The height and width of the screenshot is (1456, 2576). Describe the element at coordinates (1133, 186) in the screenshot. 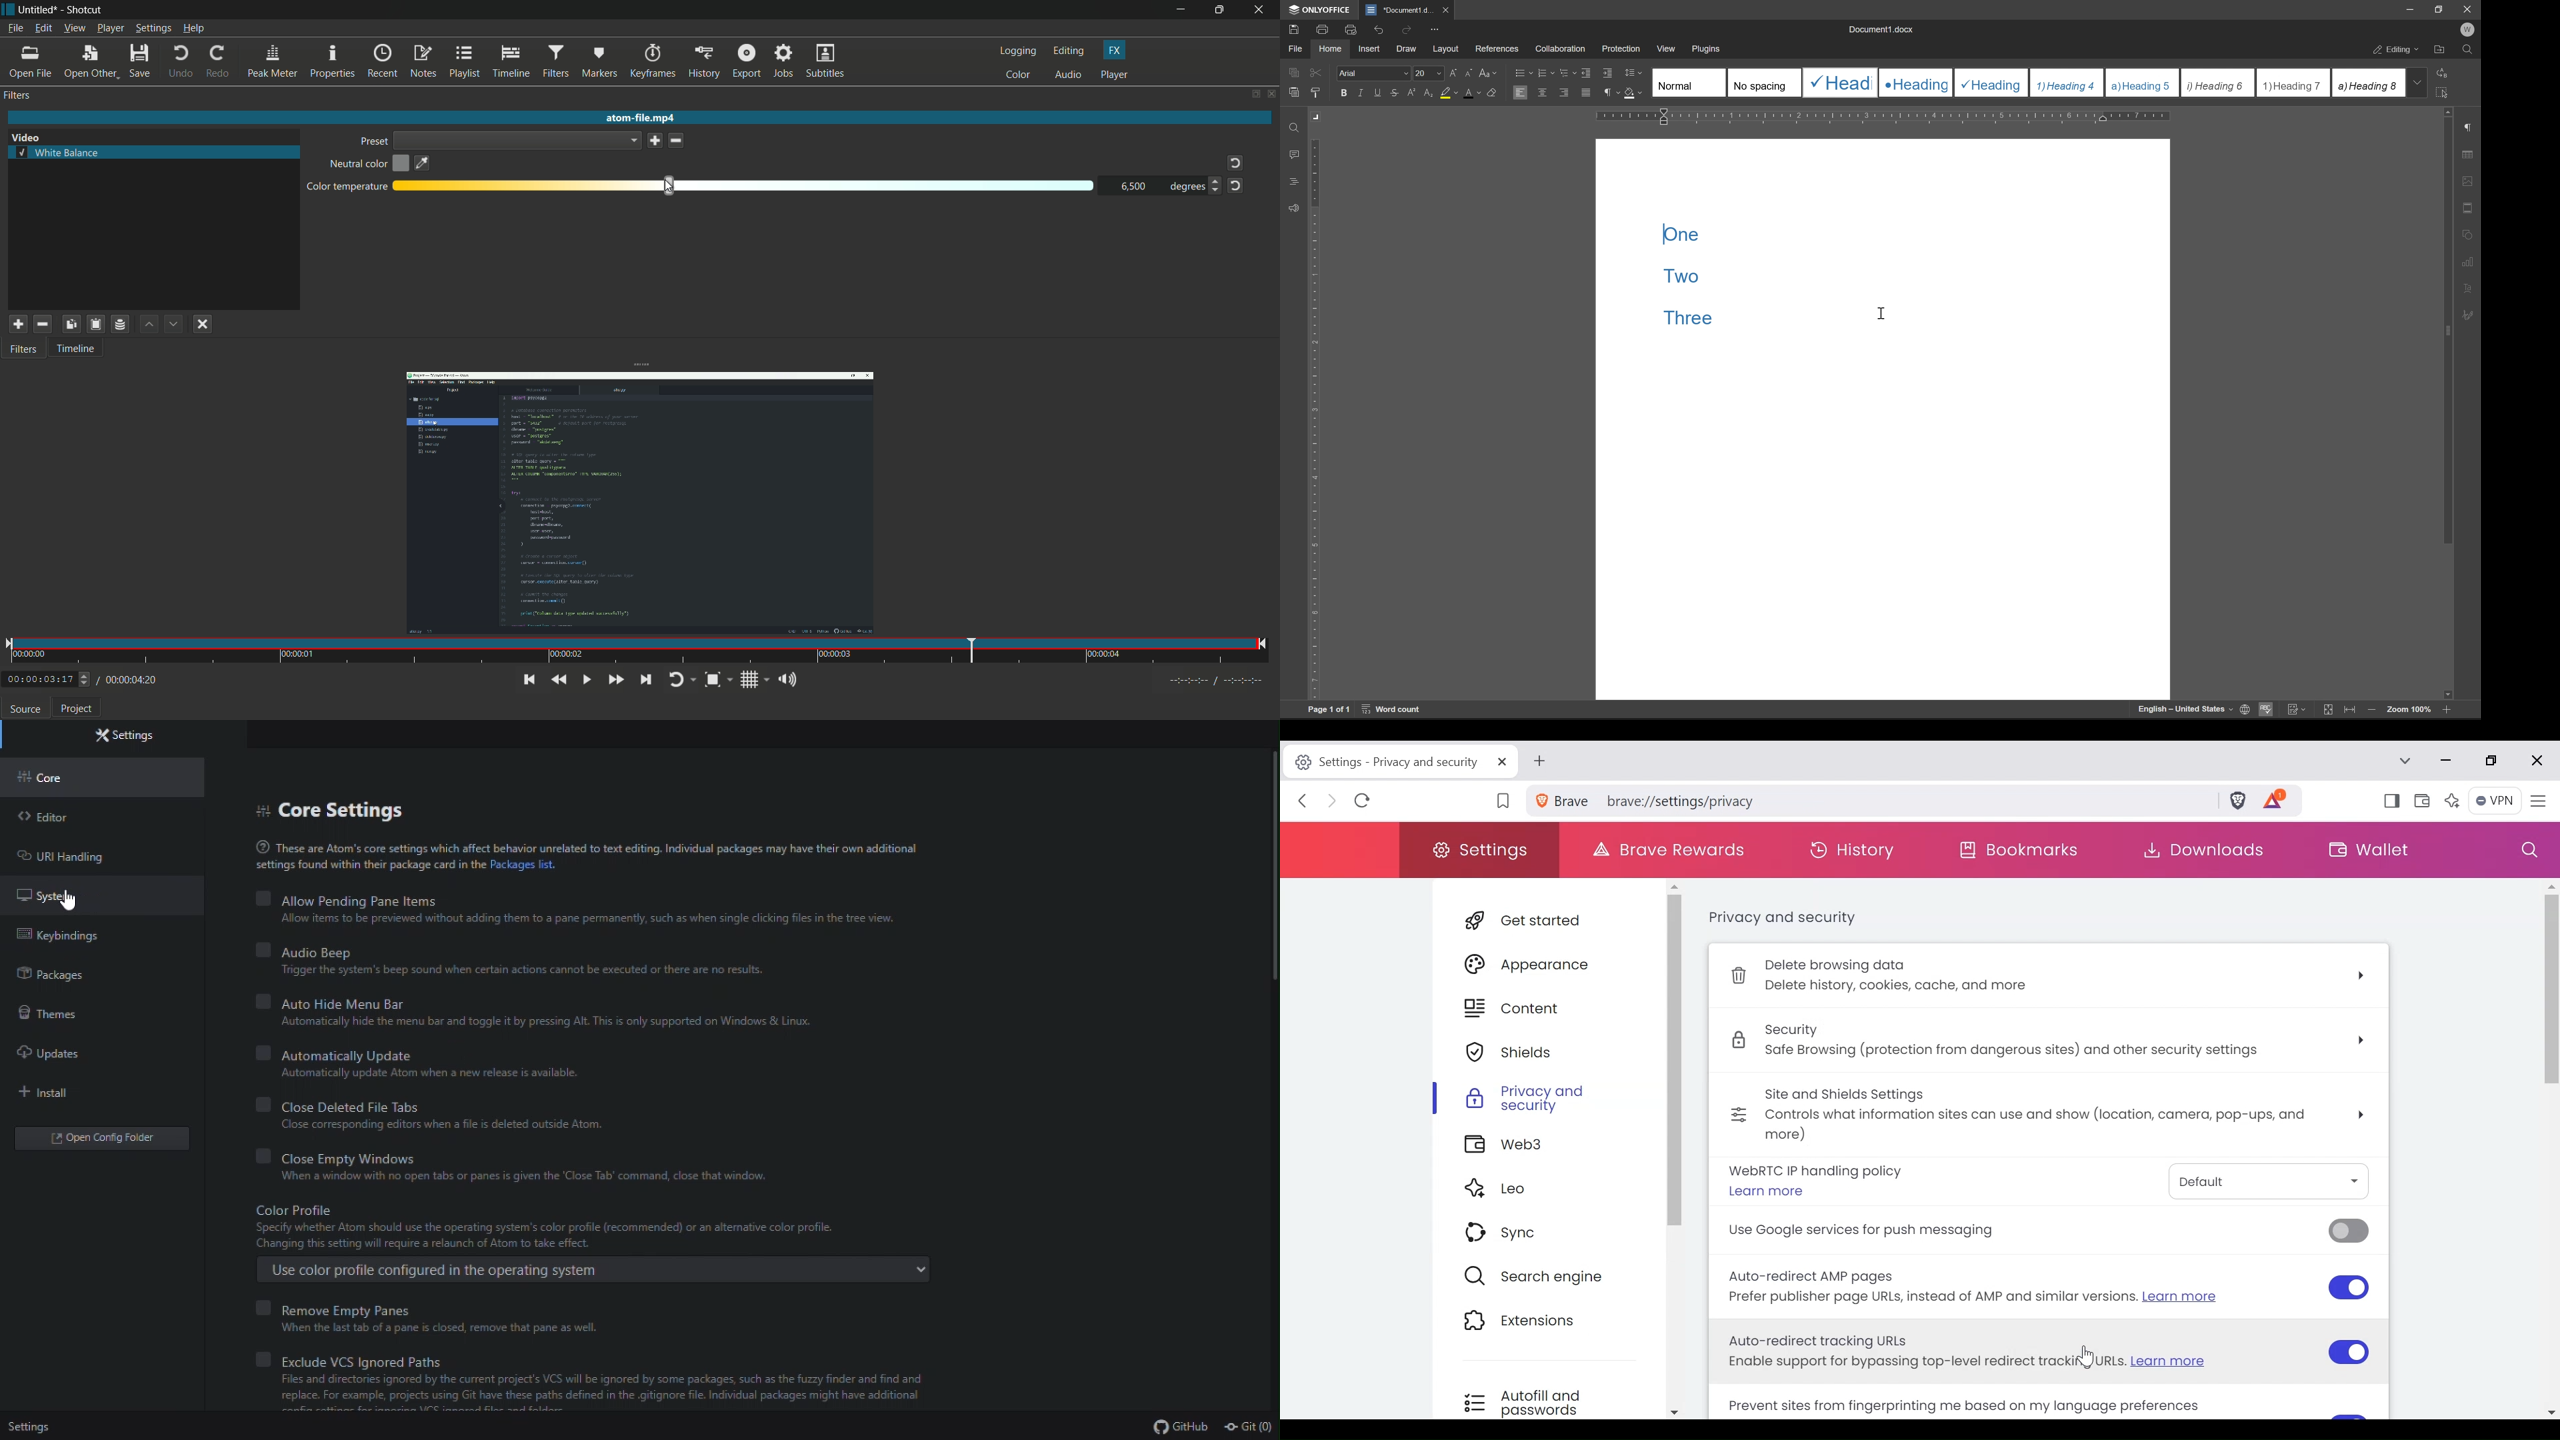

I see `6500` at that location.